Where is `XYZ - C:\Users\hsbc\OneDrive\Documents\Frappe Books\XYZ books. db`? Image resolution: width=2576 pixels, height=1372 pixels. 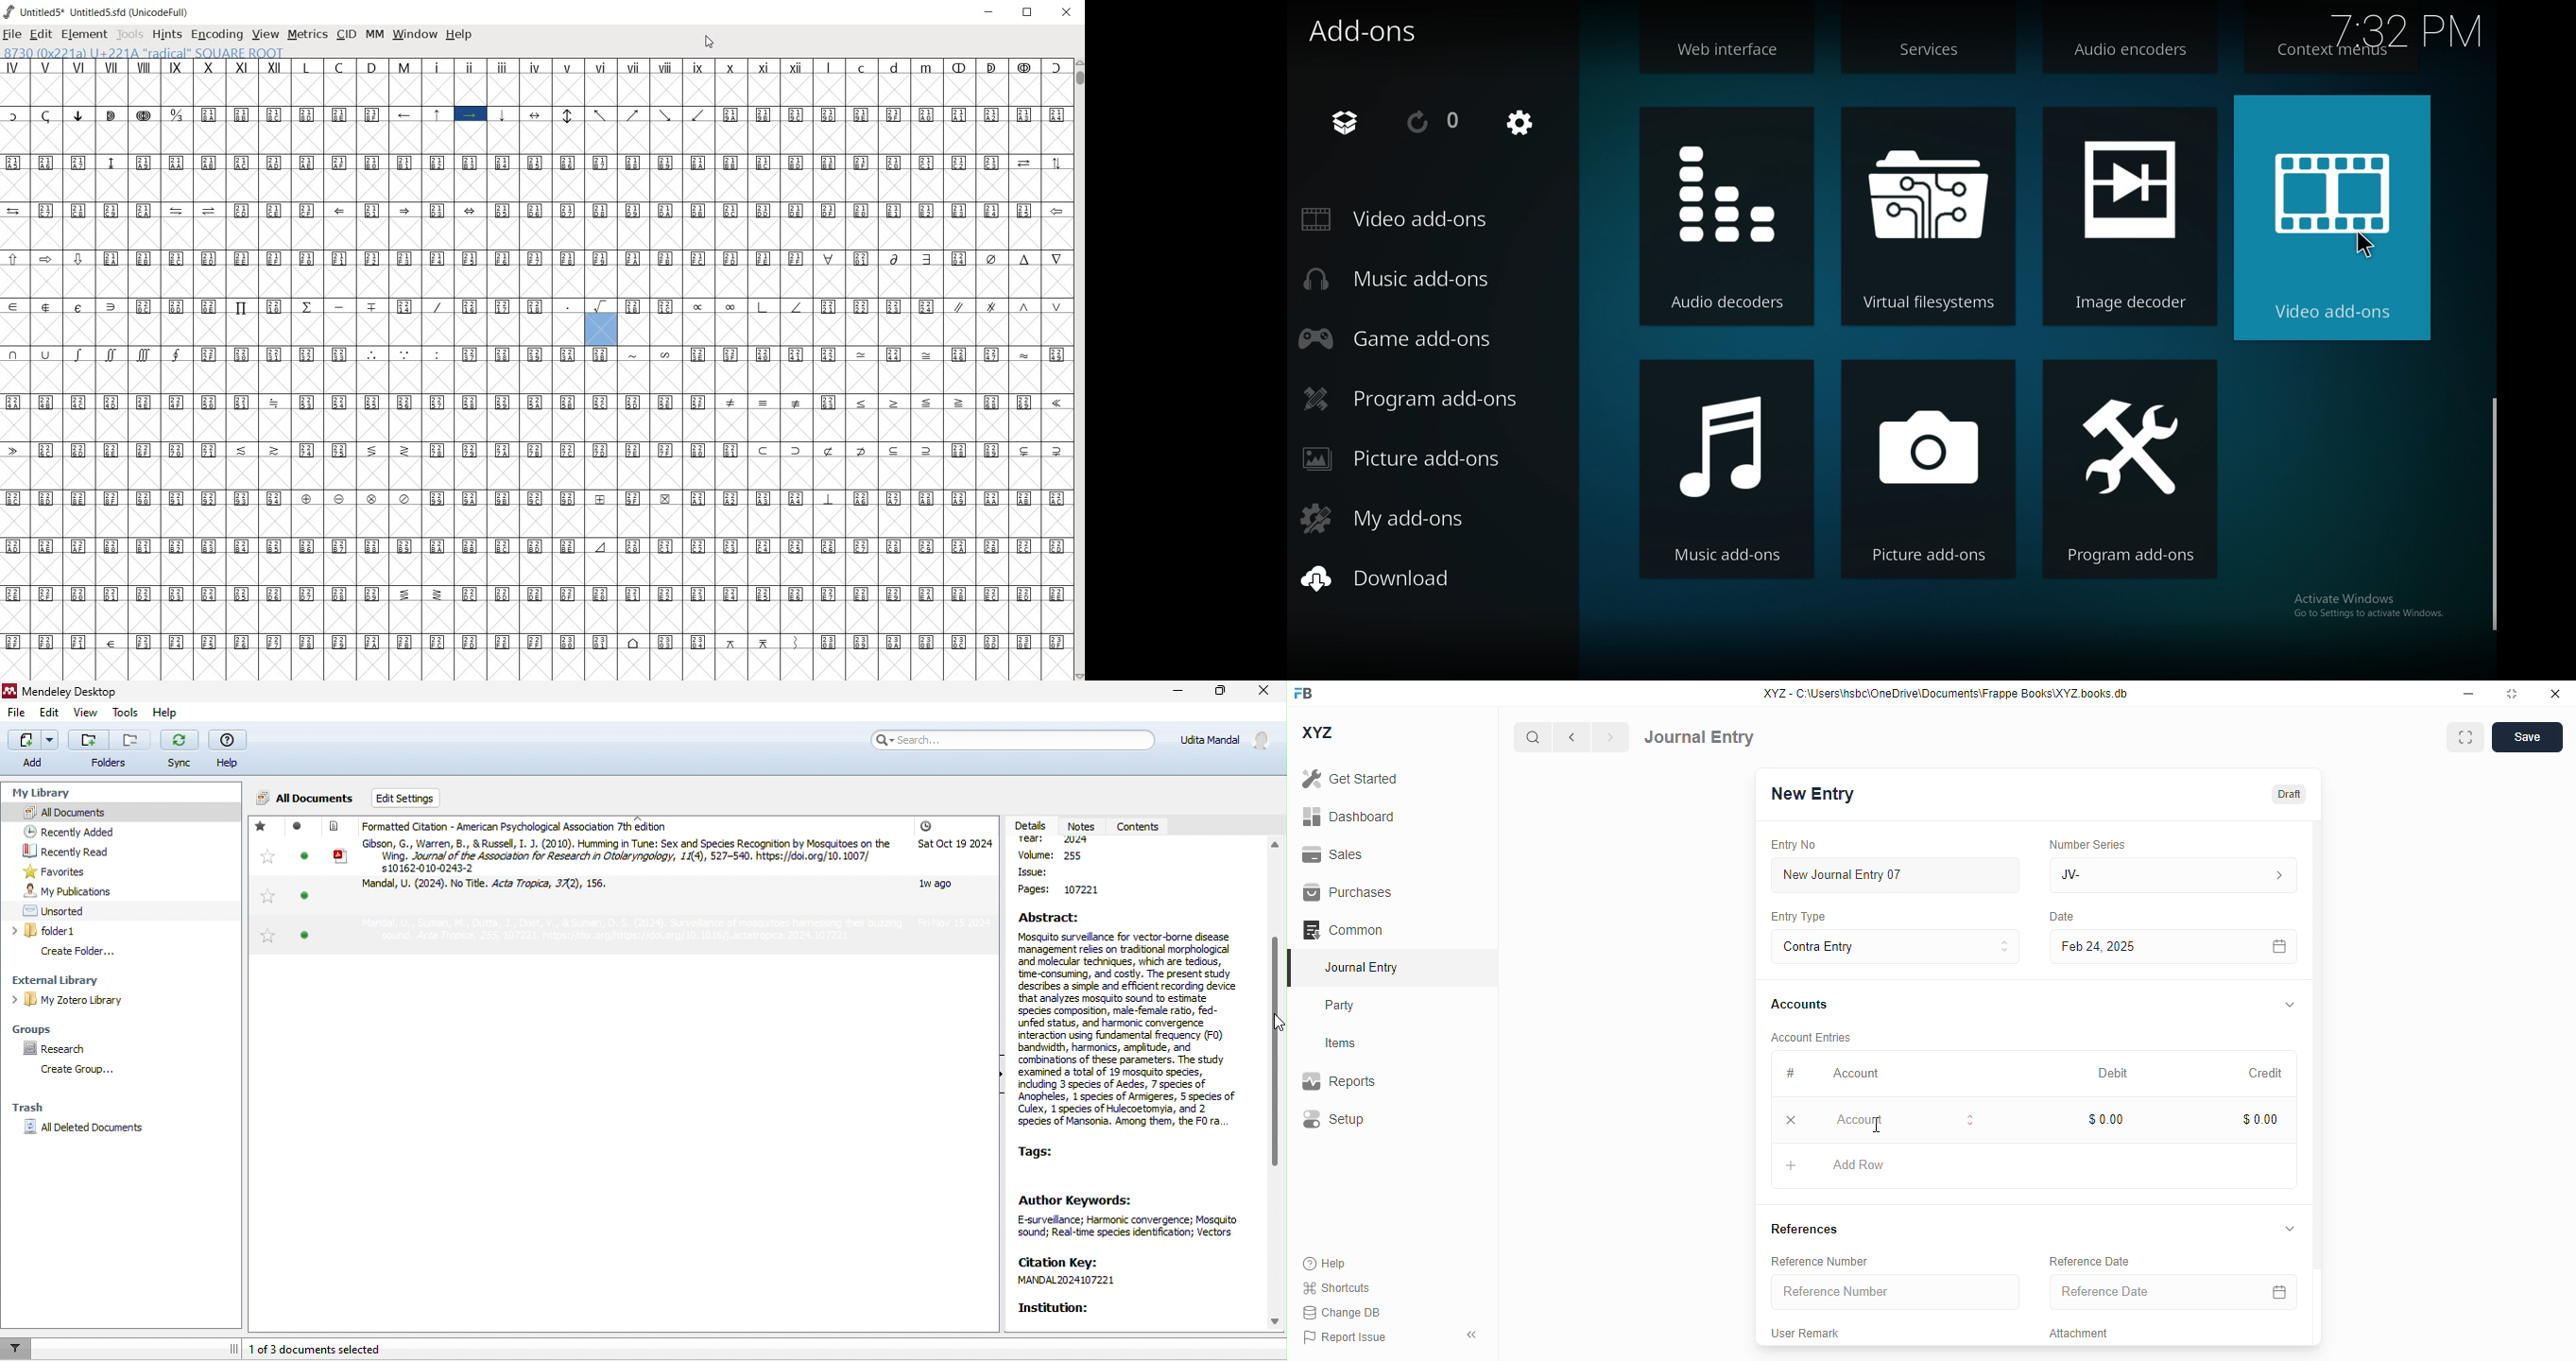
XYZ - C:\Users\hsbc\OneDrive\Documents\Frappe Books\XYZ books. db is located at coordinates (1946, 694).